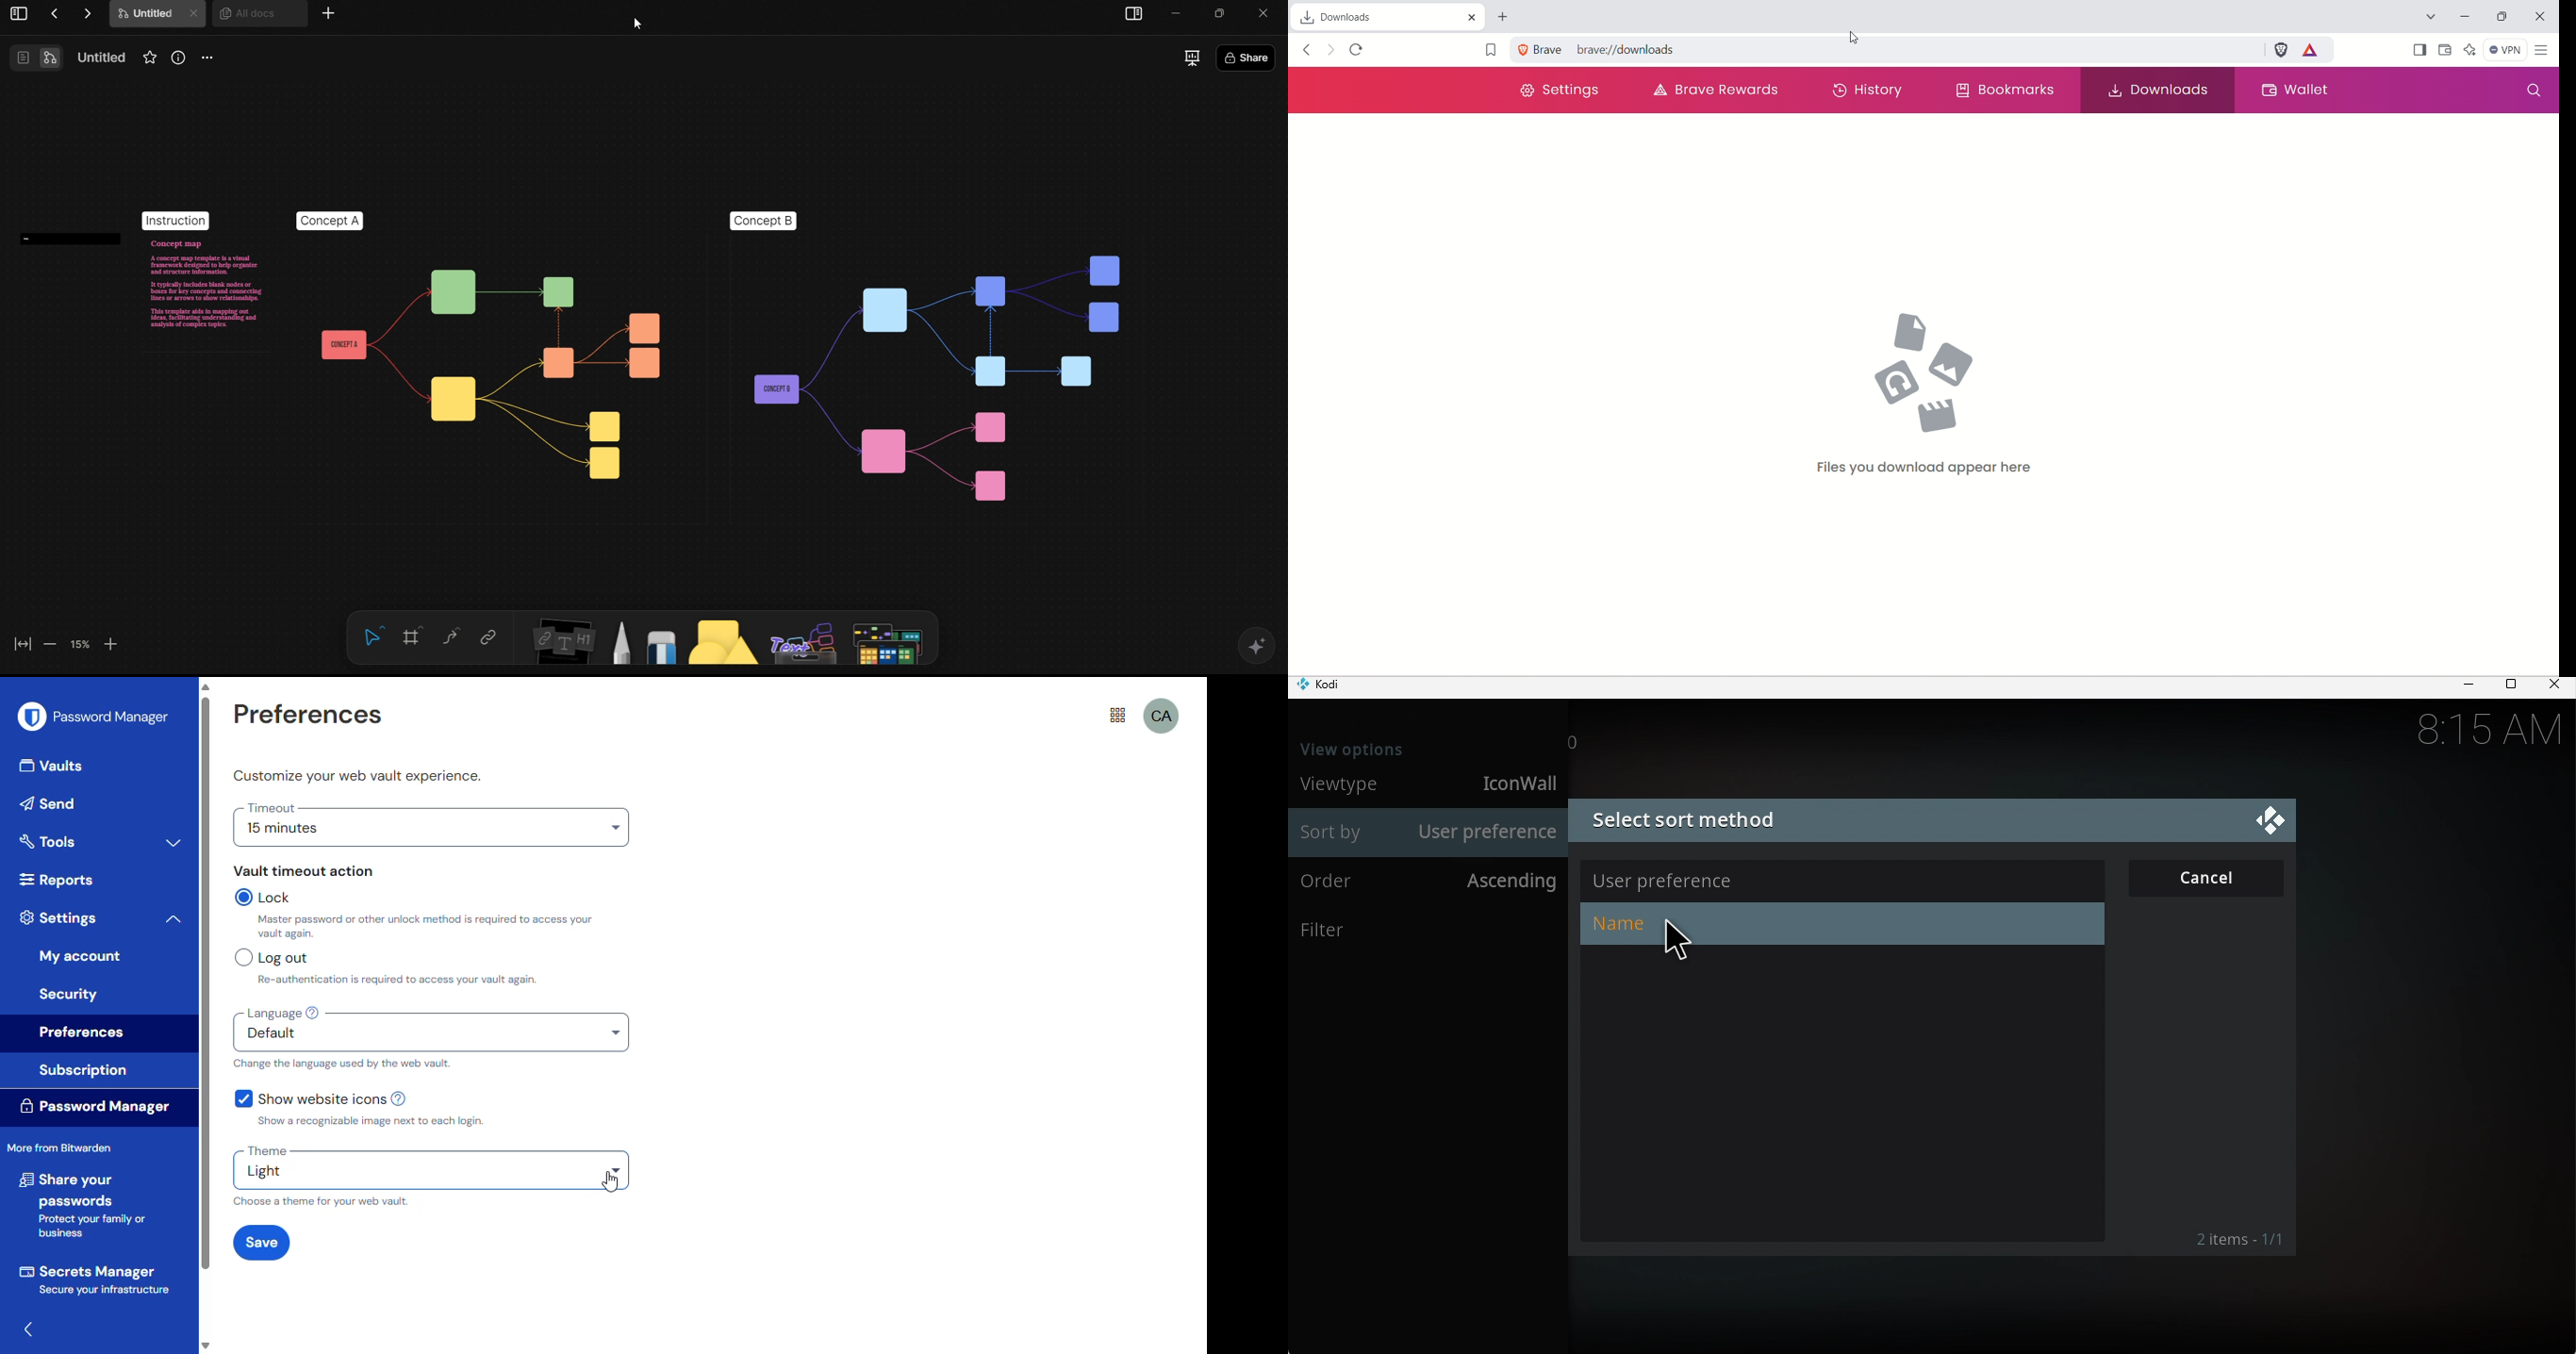  I want to click on send, so click(52, 803).